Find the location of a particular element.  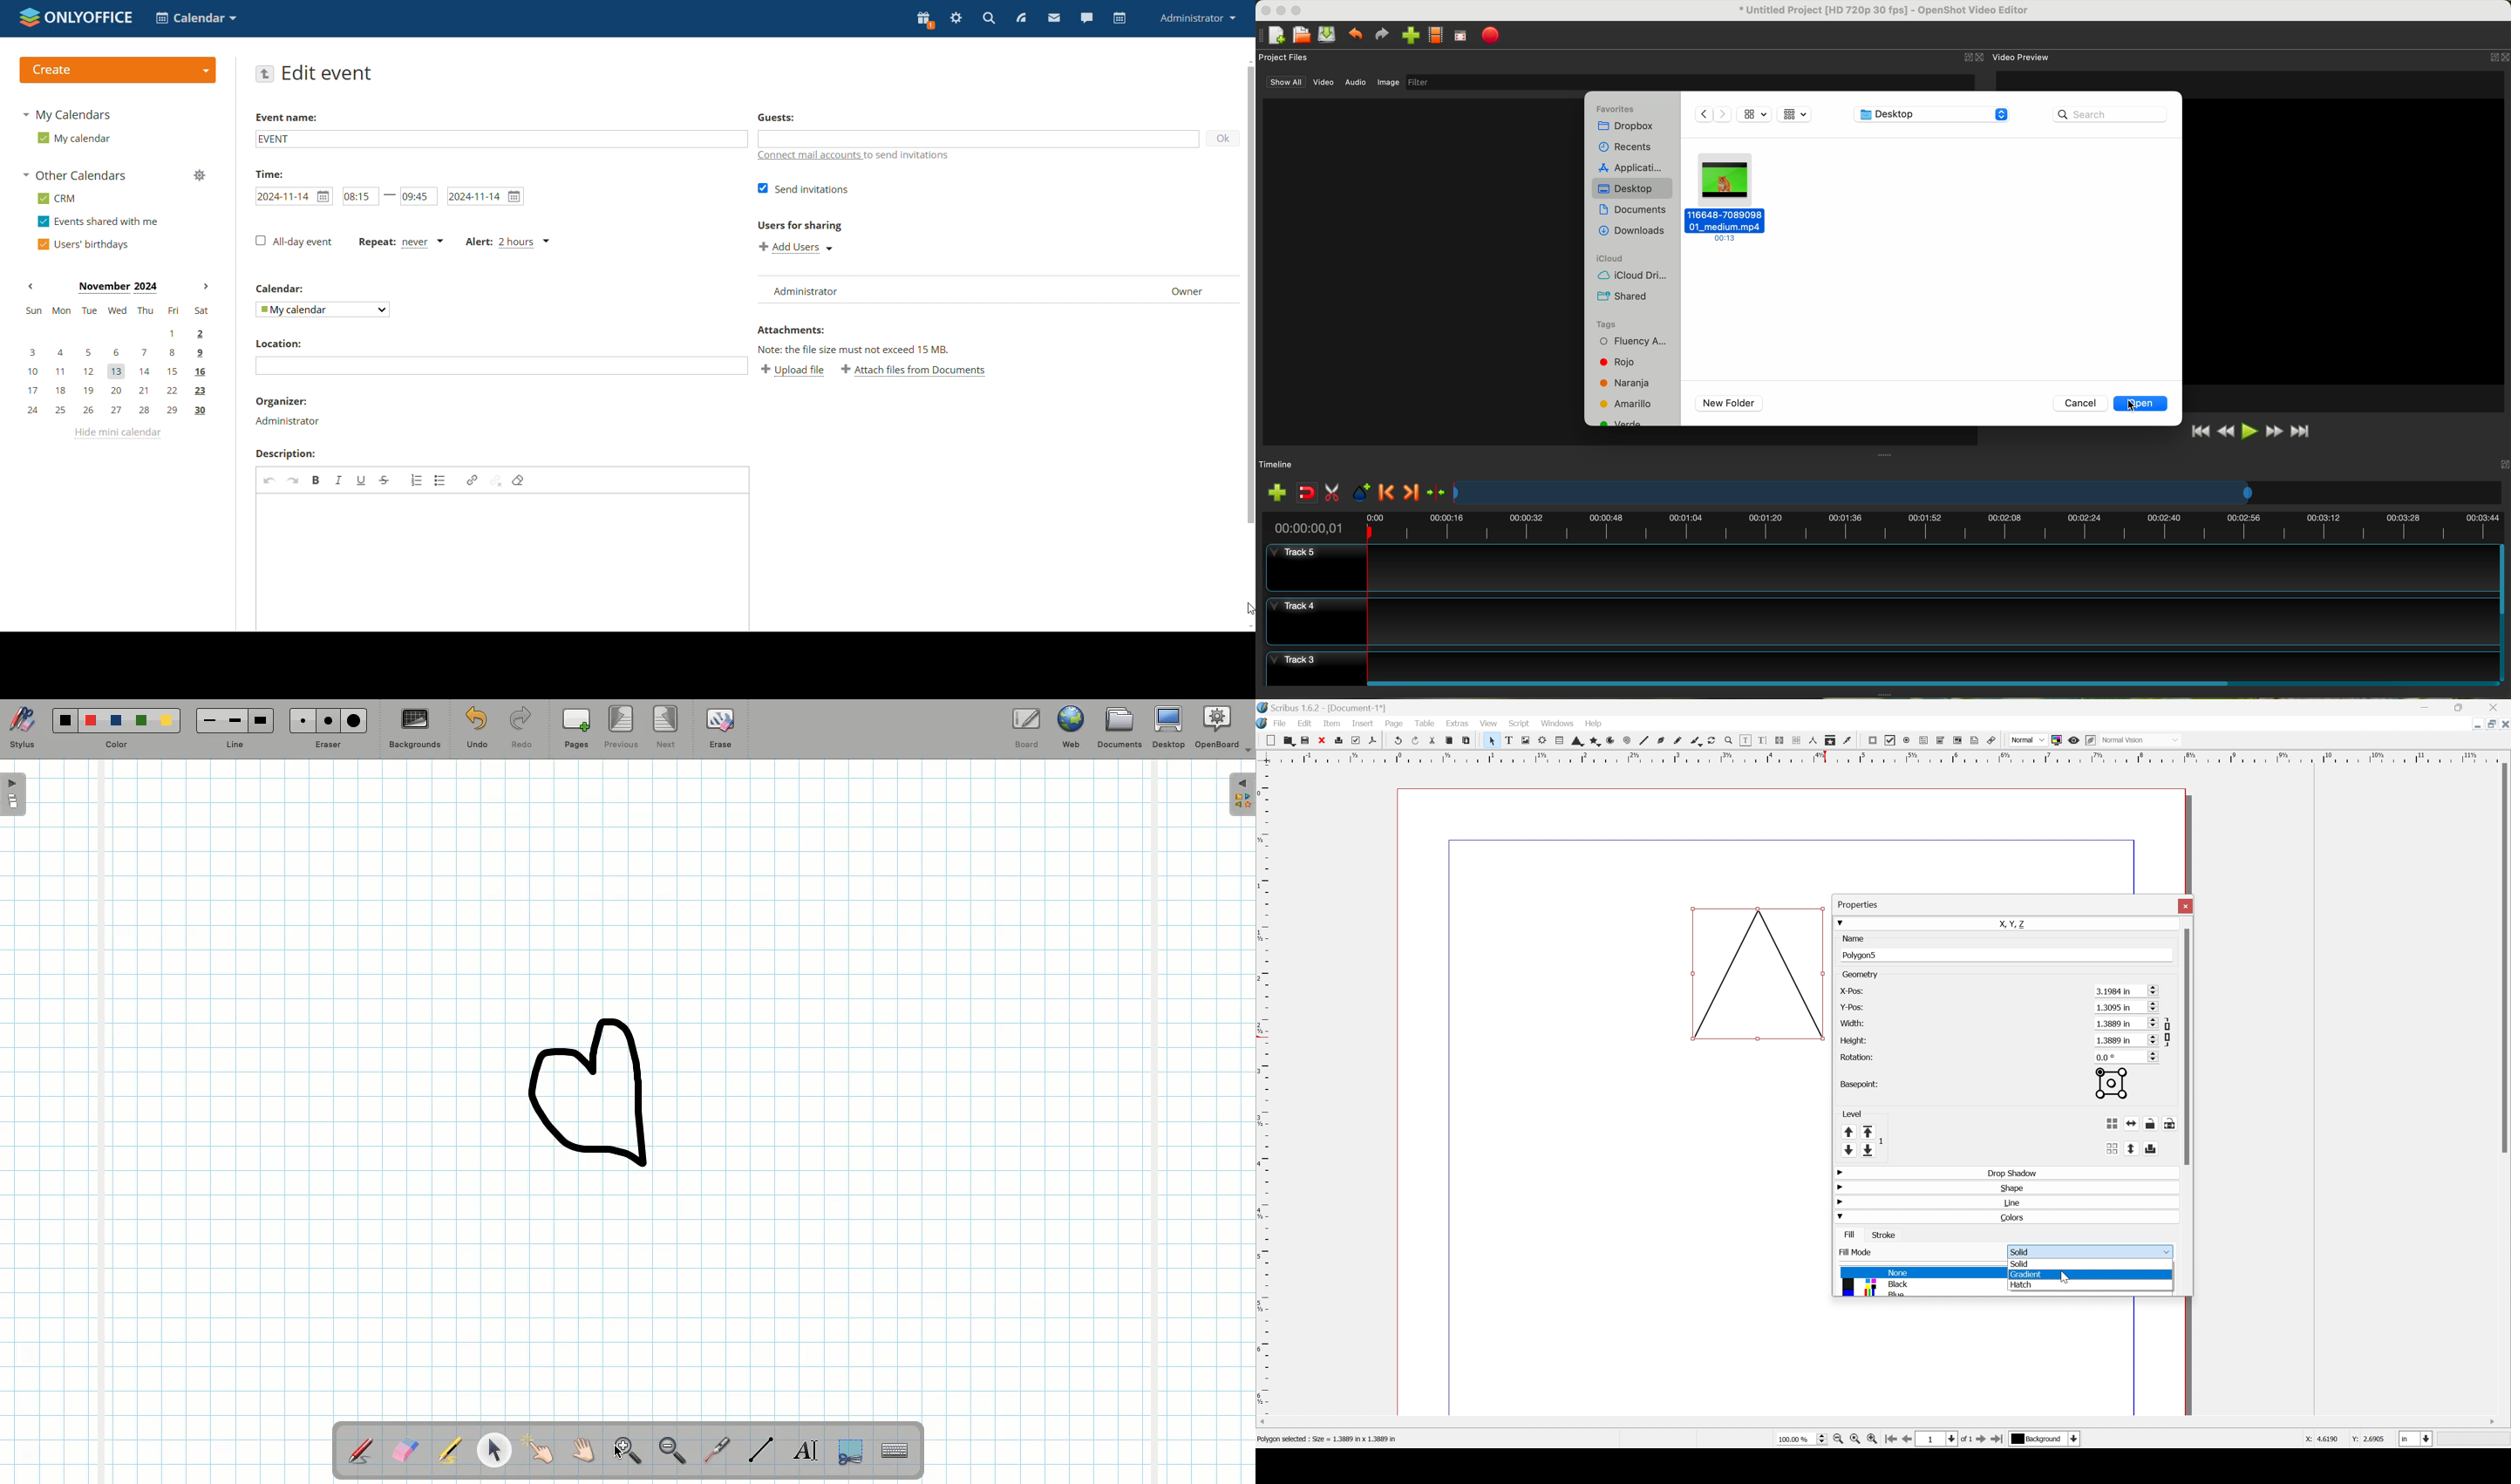

Redo is located at coordinates (1414, 739).